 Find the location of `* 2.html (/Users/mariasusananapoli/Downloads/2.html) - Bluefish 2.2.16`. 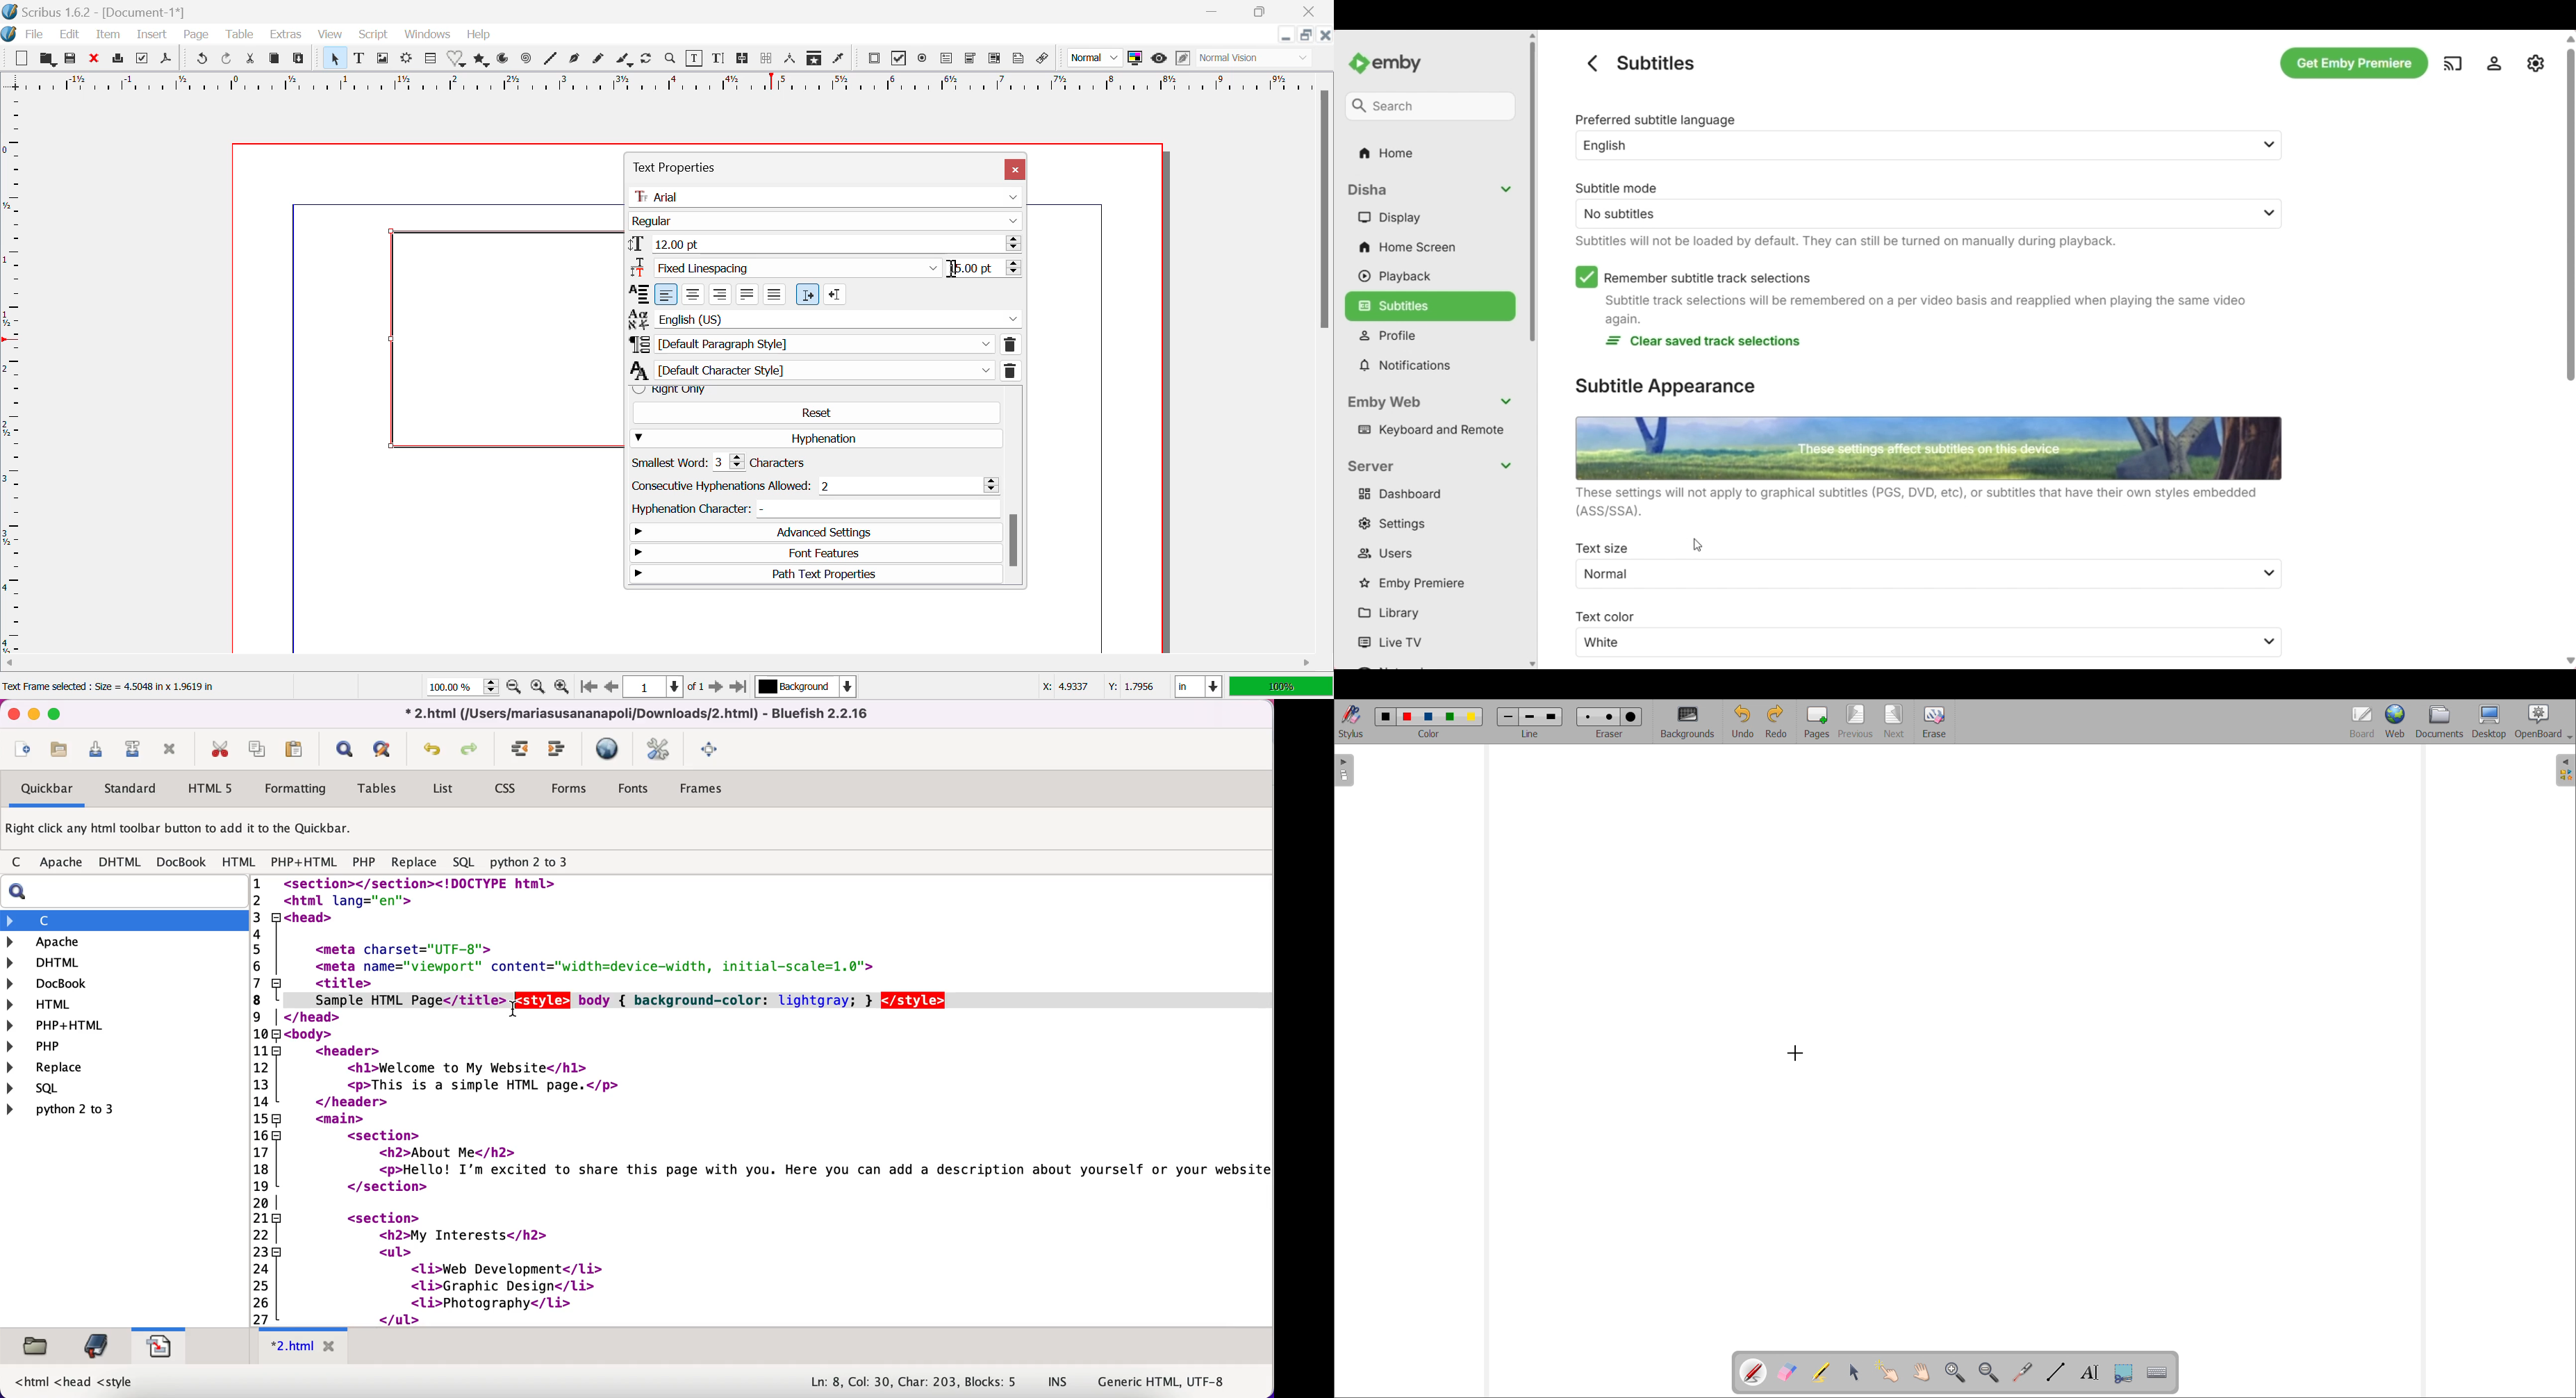

* 2.html (/Users/mariasusananapoli/Downloads/2.html) - Bluefish 2.2.16 is located at coordinates (633, 713).